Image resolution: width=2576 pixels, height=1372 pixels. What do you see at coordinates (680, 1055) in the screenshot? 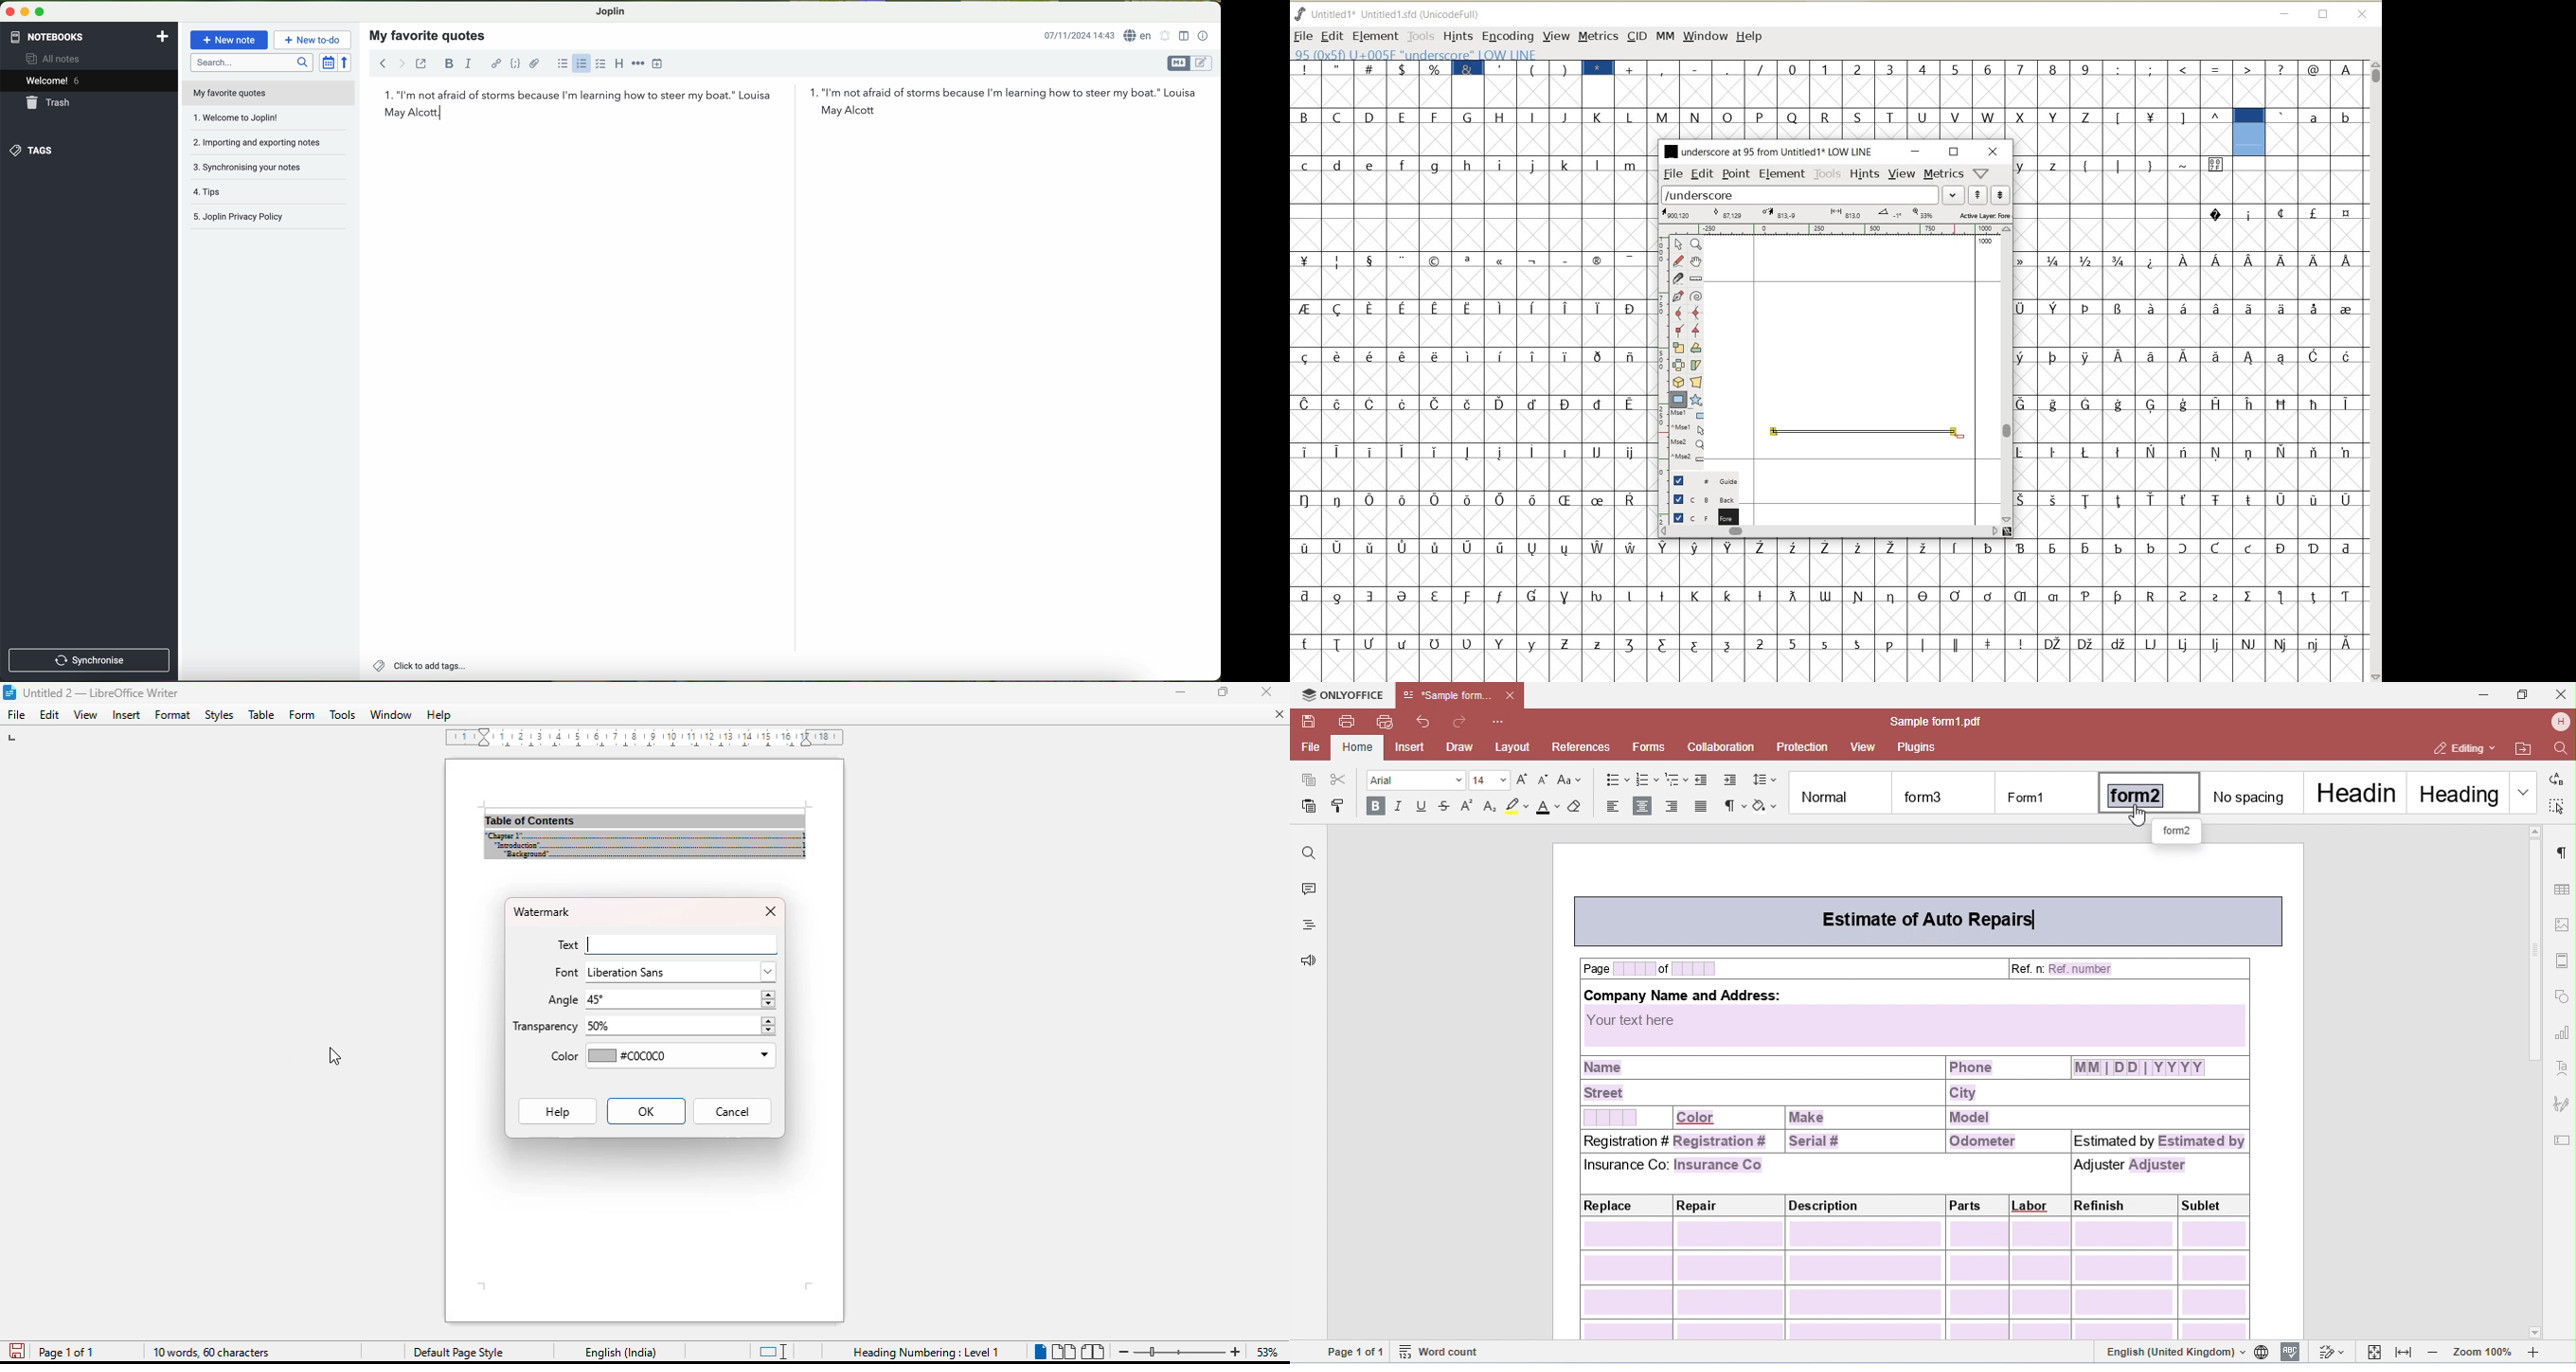
I see `#C0C0C0` at bounding box center [680, 1055].